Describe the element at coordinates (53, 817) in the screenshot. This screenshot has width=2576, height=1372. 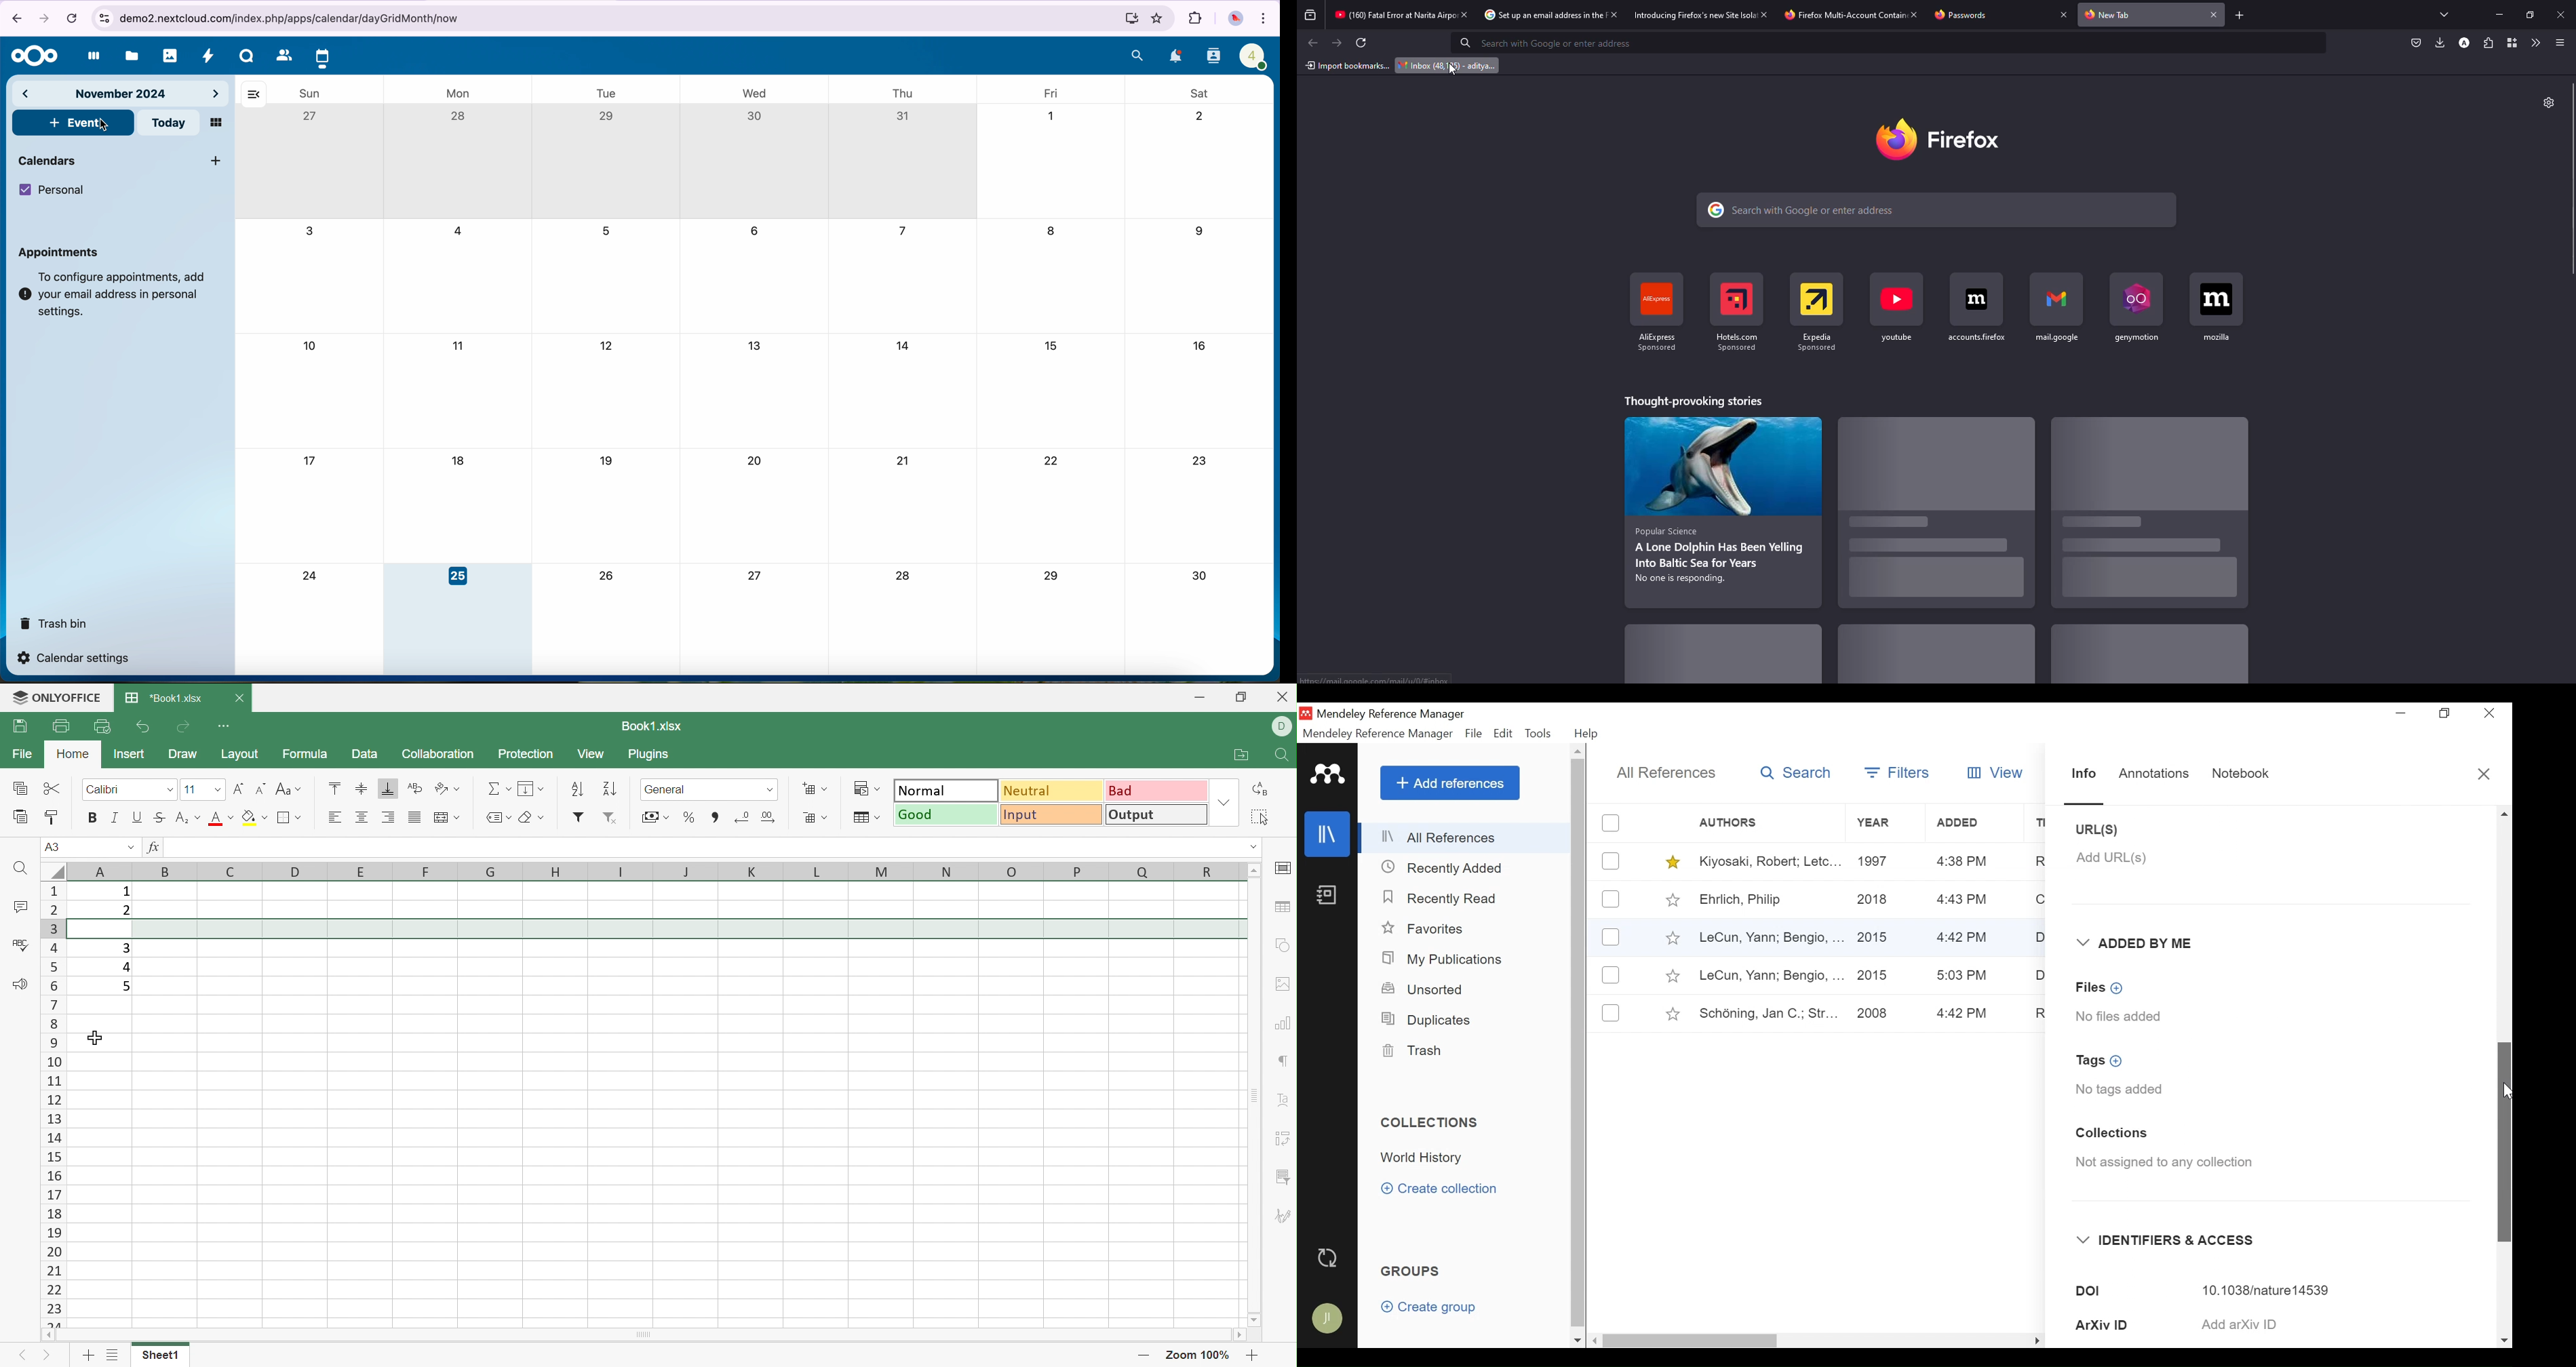
I see `Copy Style` at that location.